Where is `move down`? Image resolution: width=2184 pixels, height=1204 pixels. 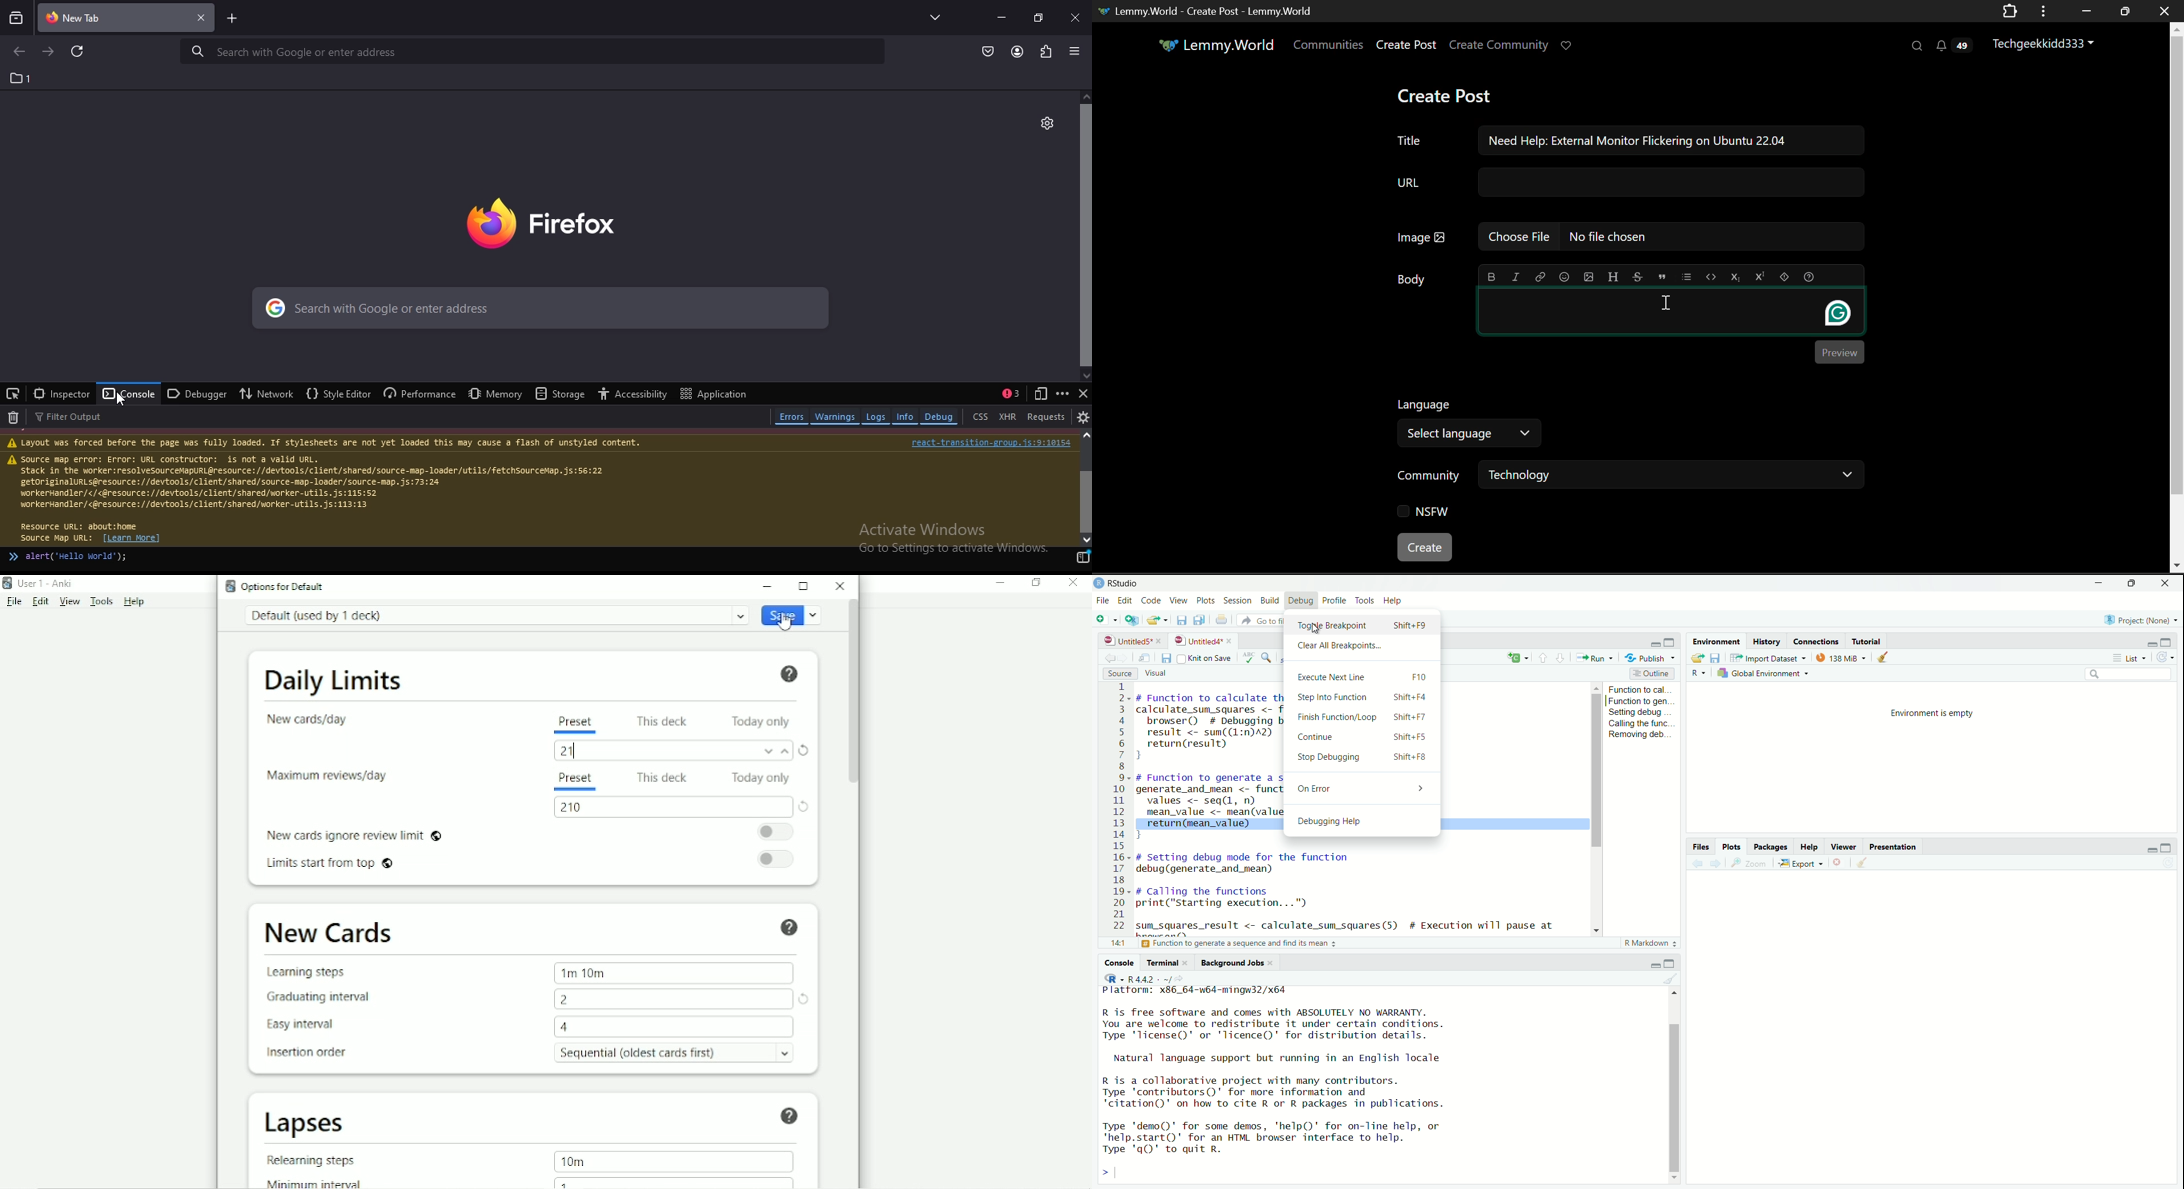 move down is located at coordinates (1596, 929).